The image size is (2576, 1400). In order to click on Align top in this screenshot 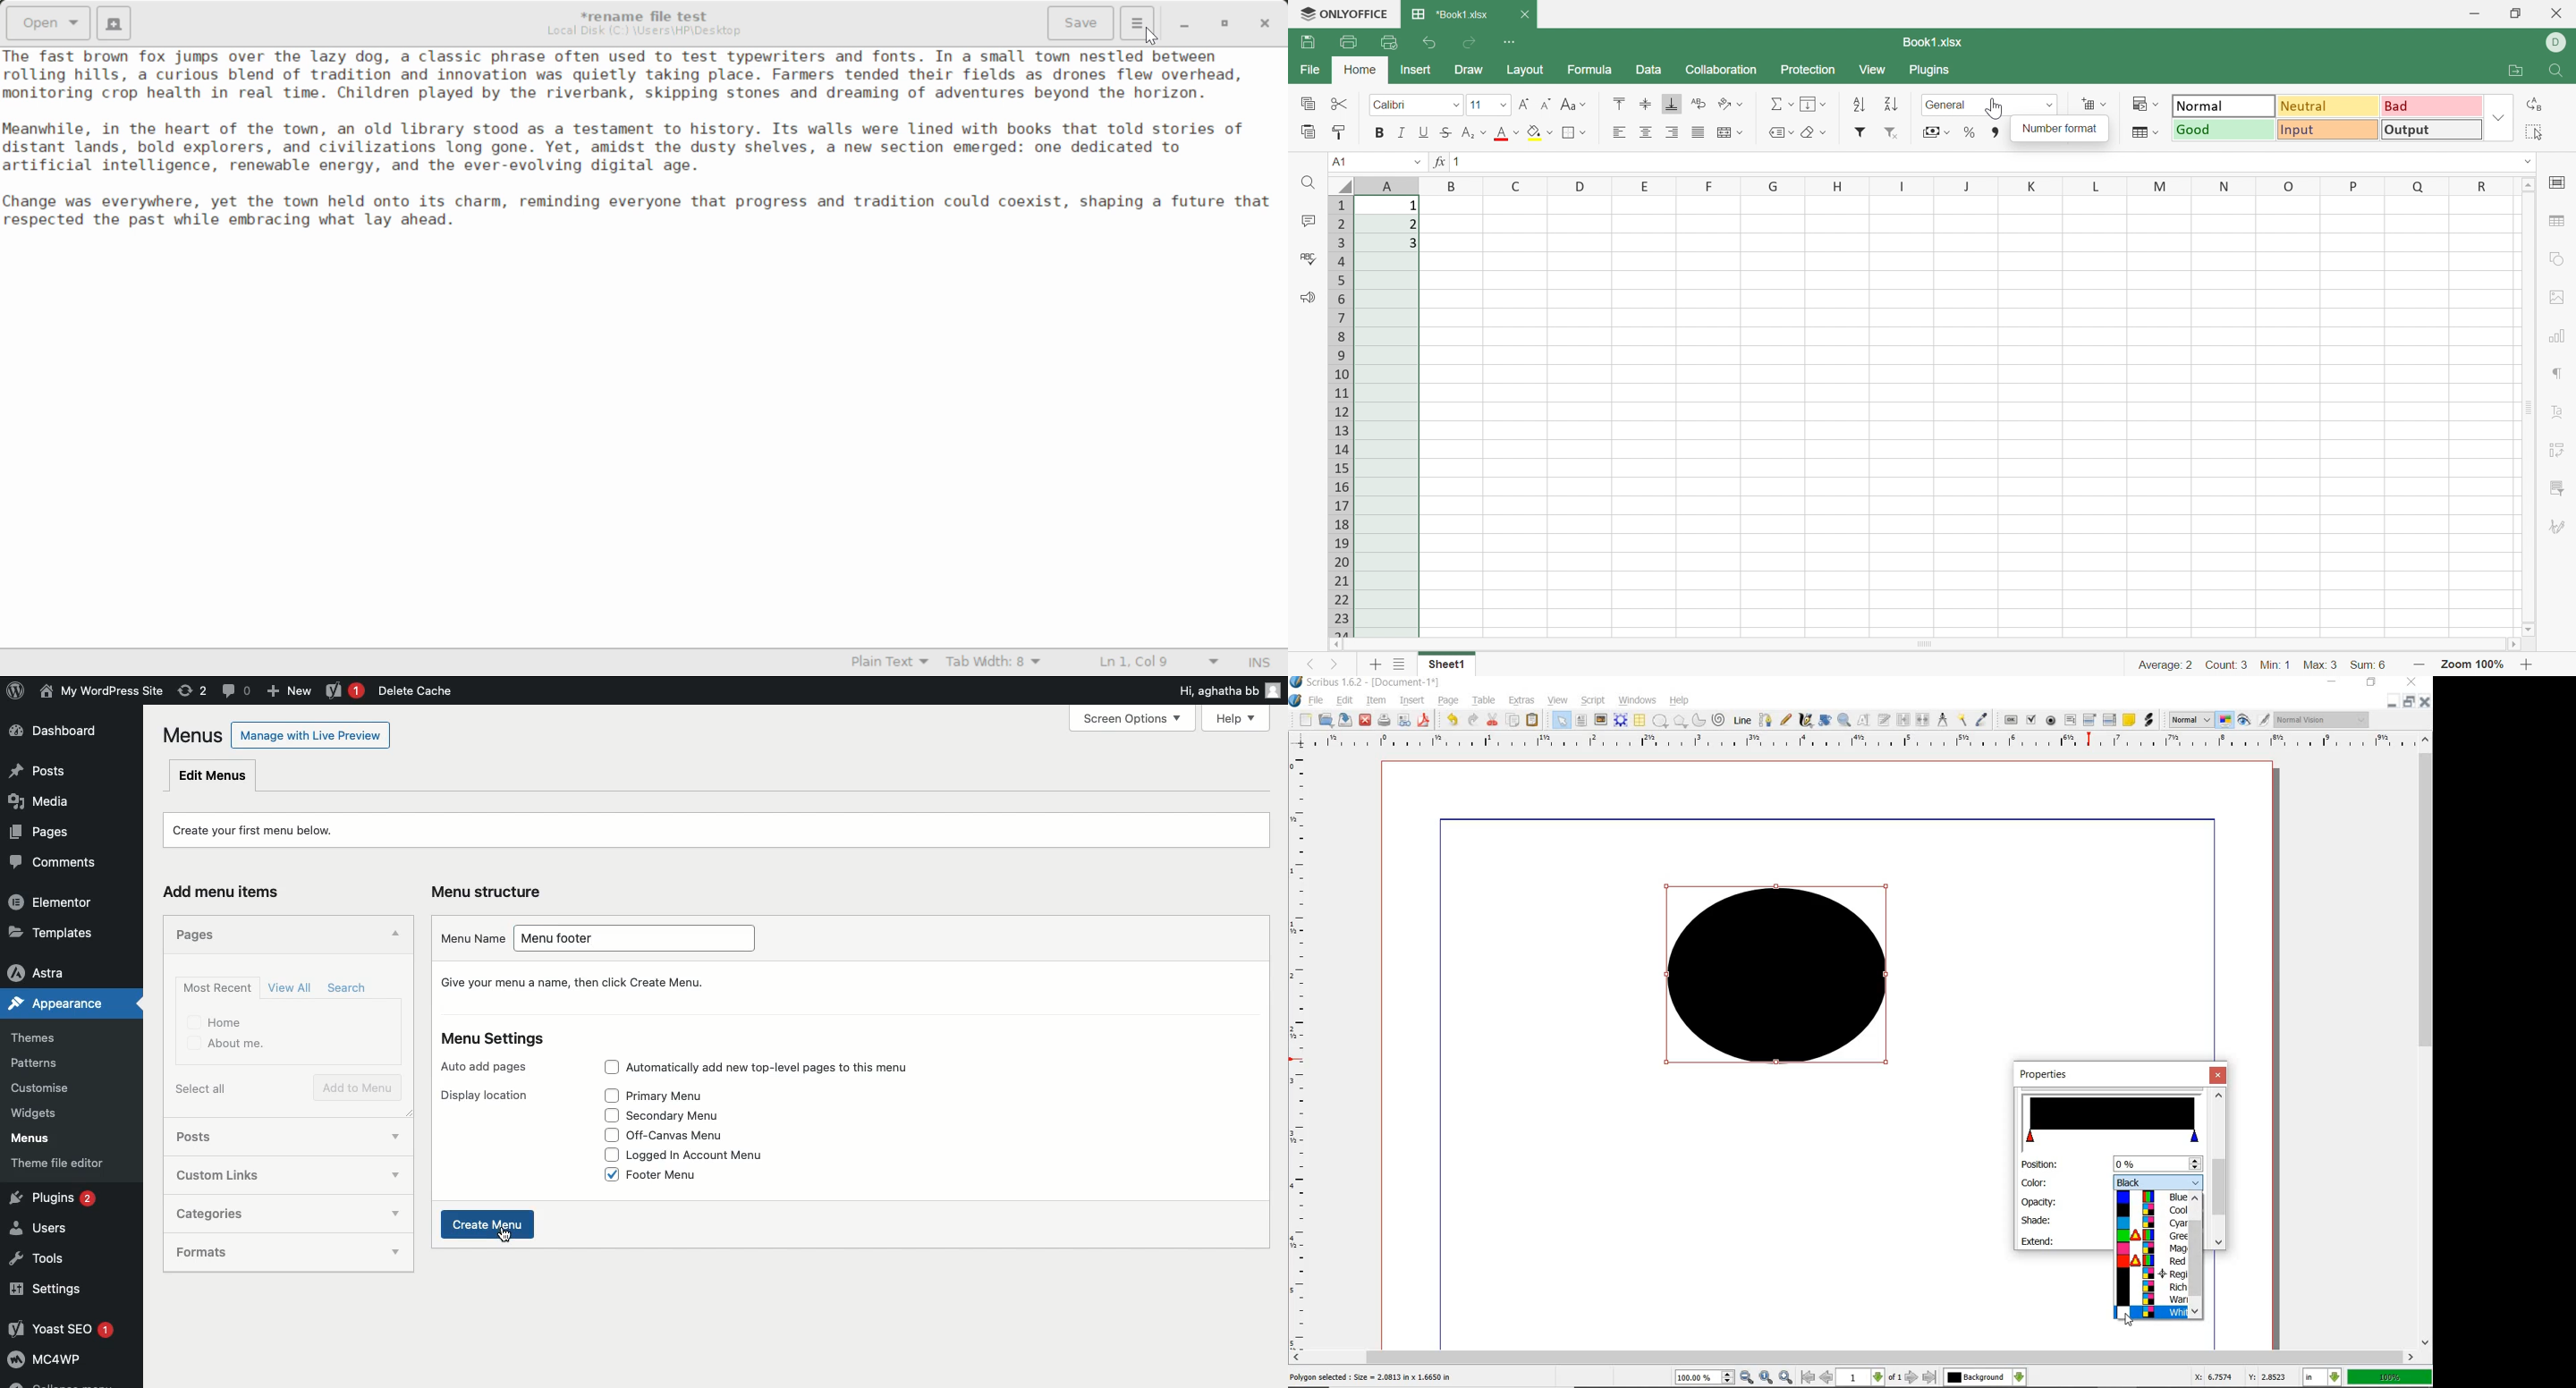, I will do `click(1619, 102)`.